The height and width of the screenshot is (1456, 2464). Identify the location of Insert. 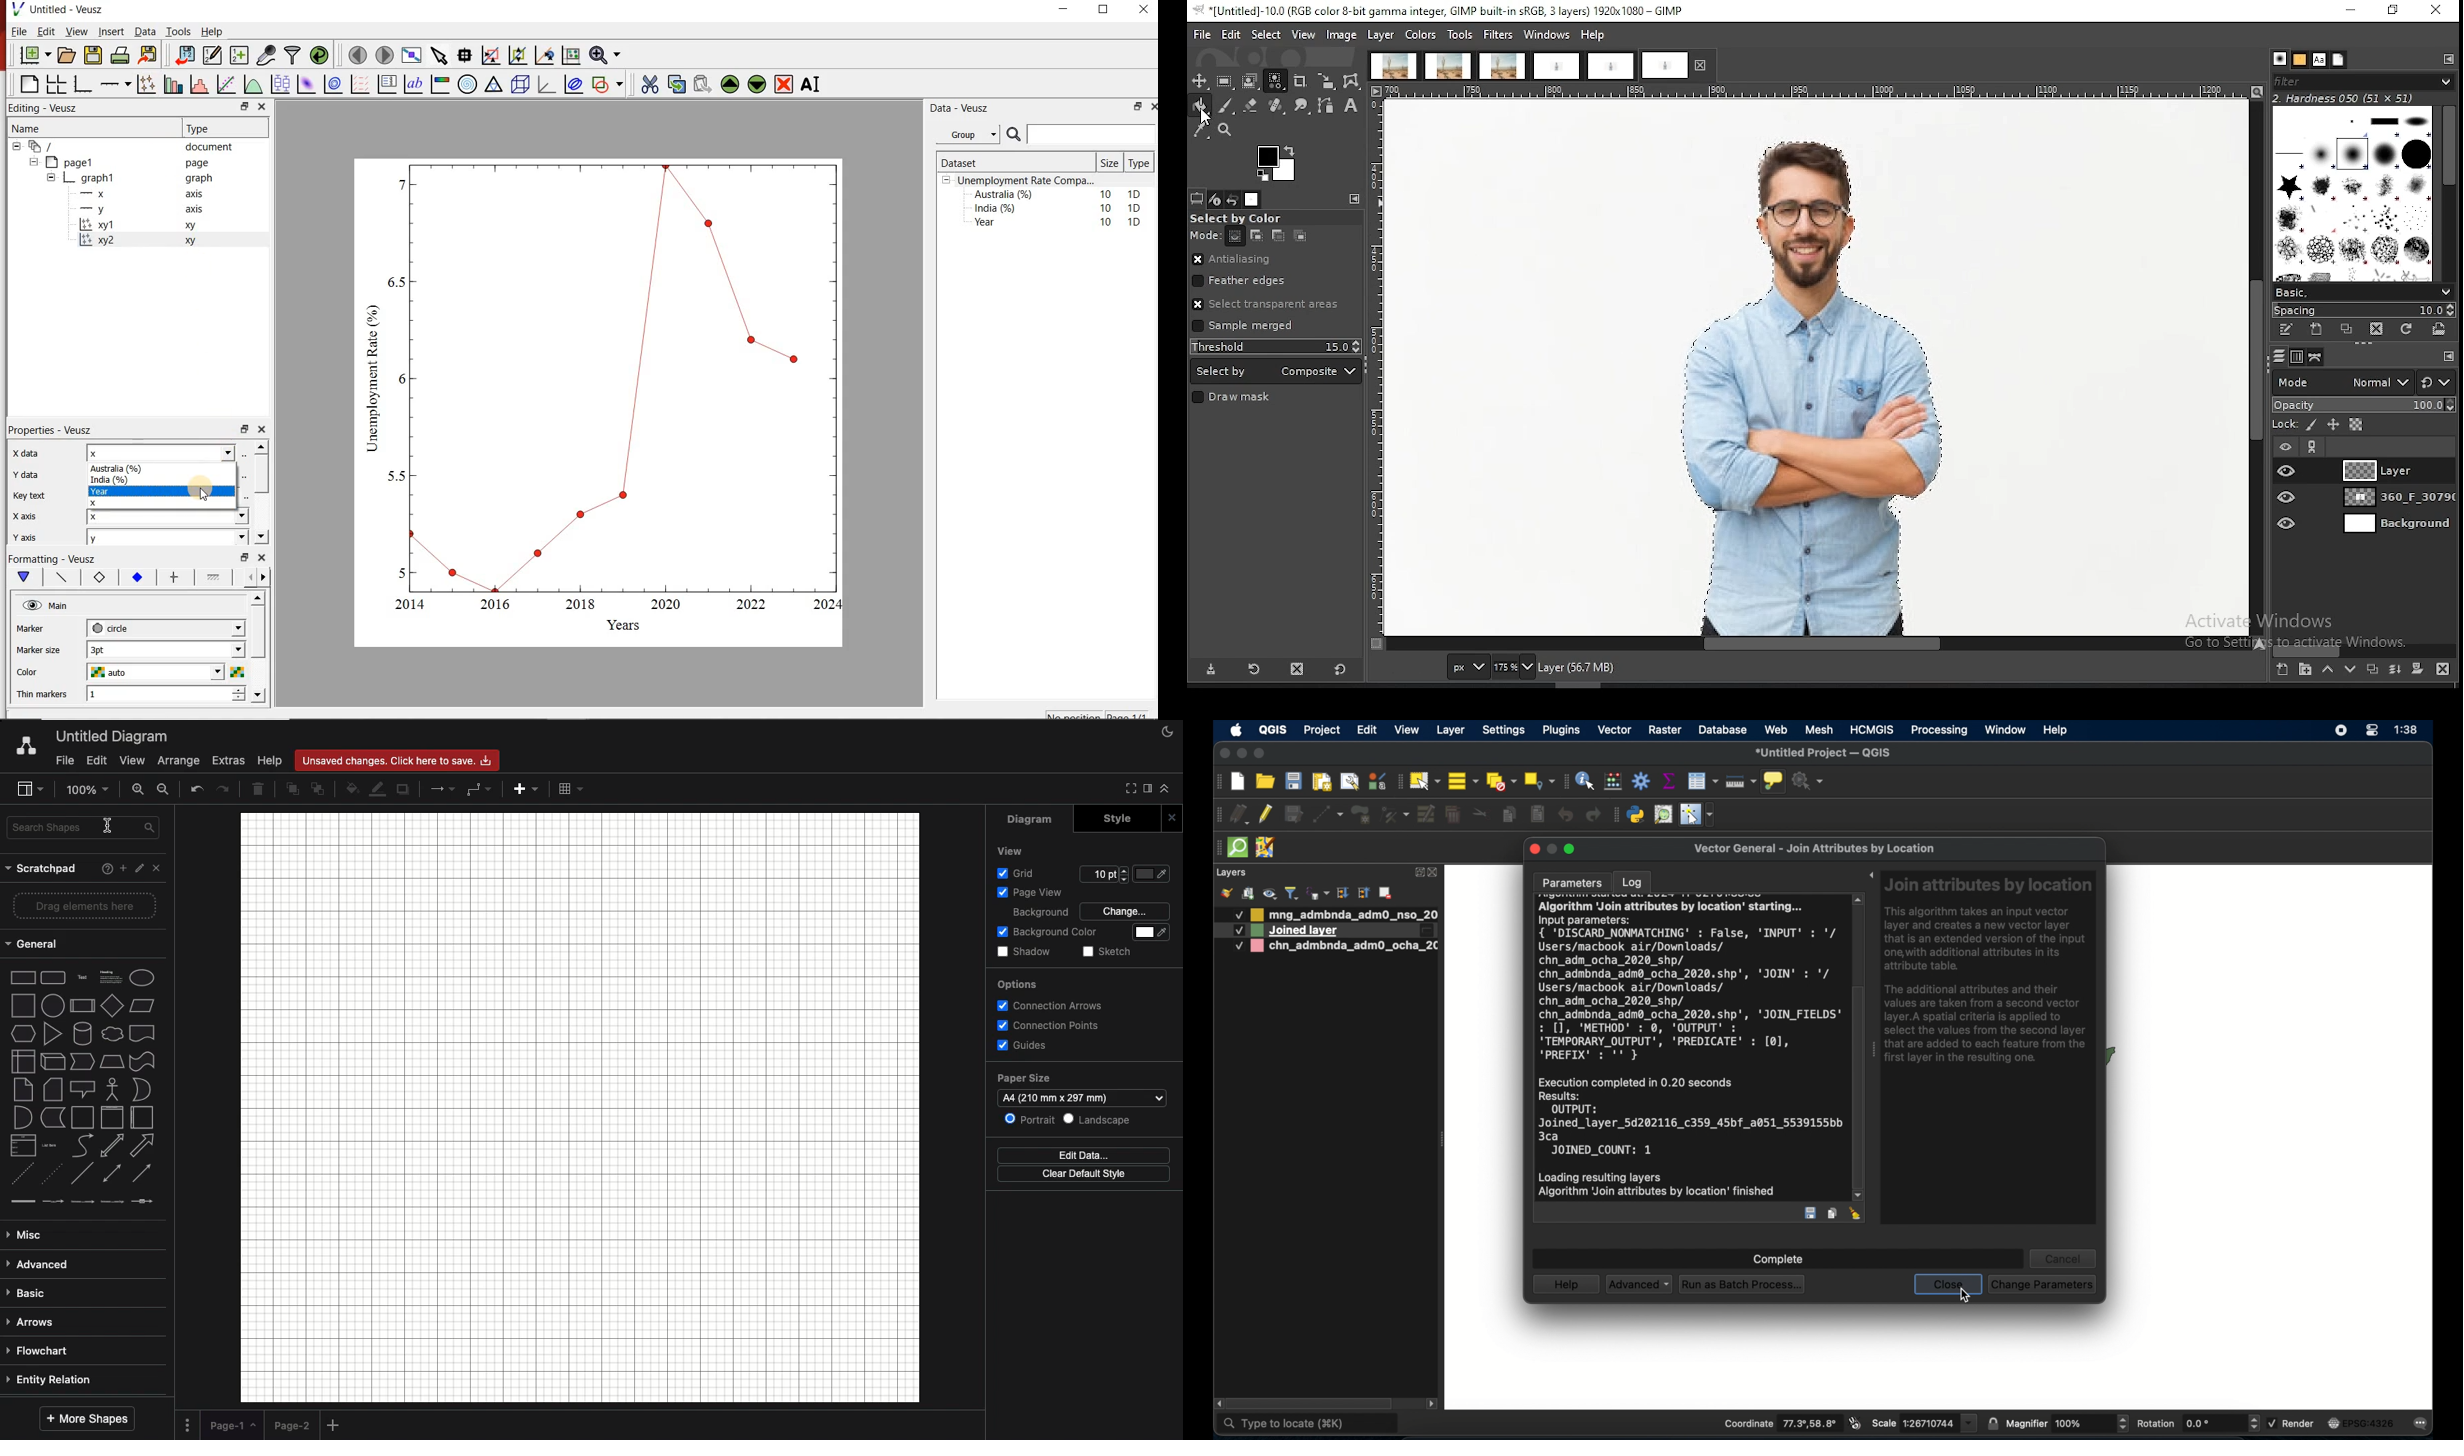
(110, 31).